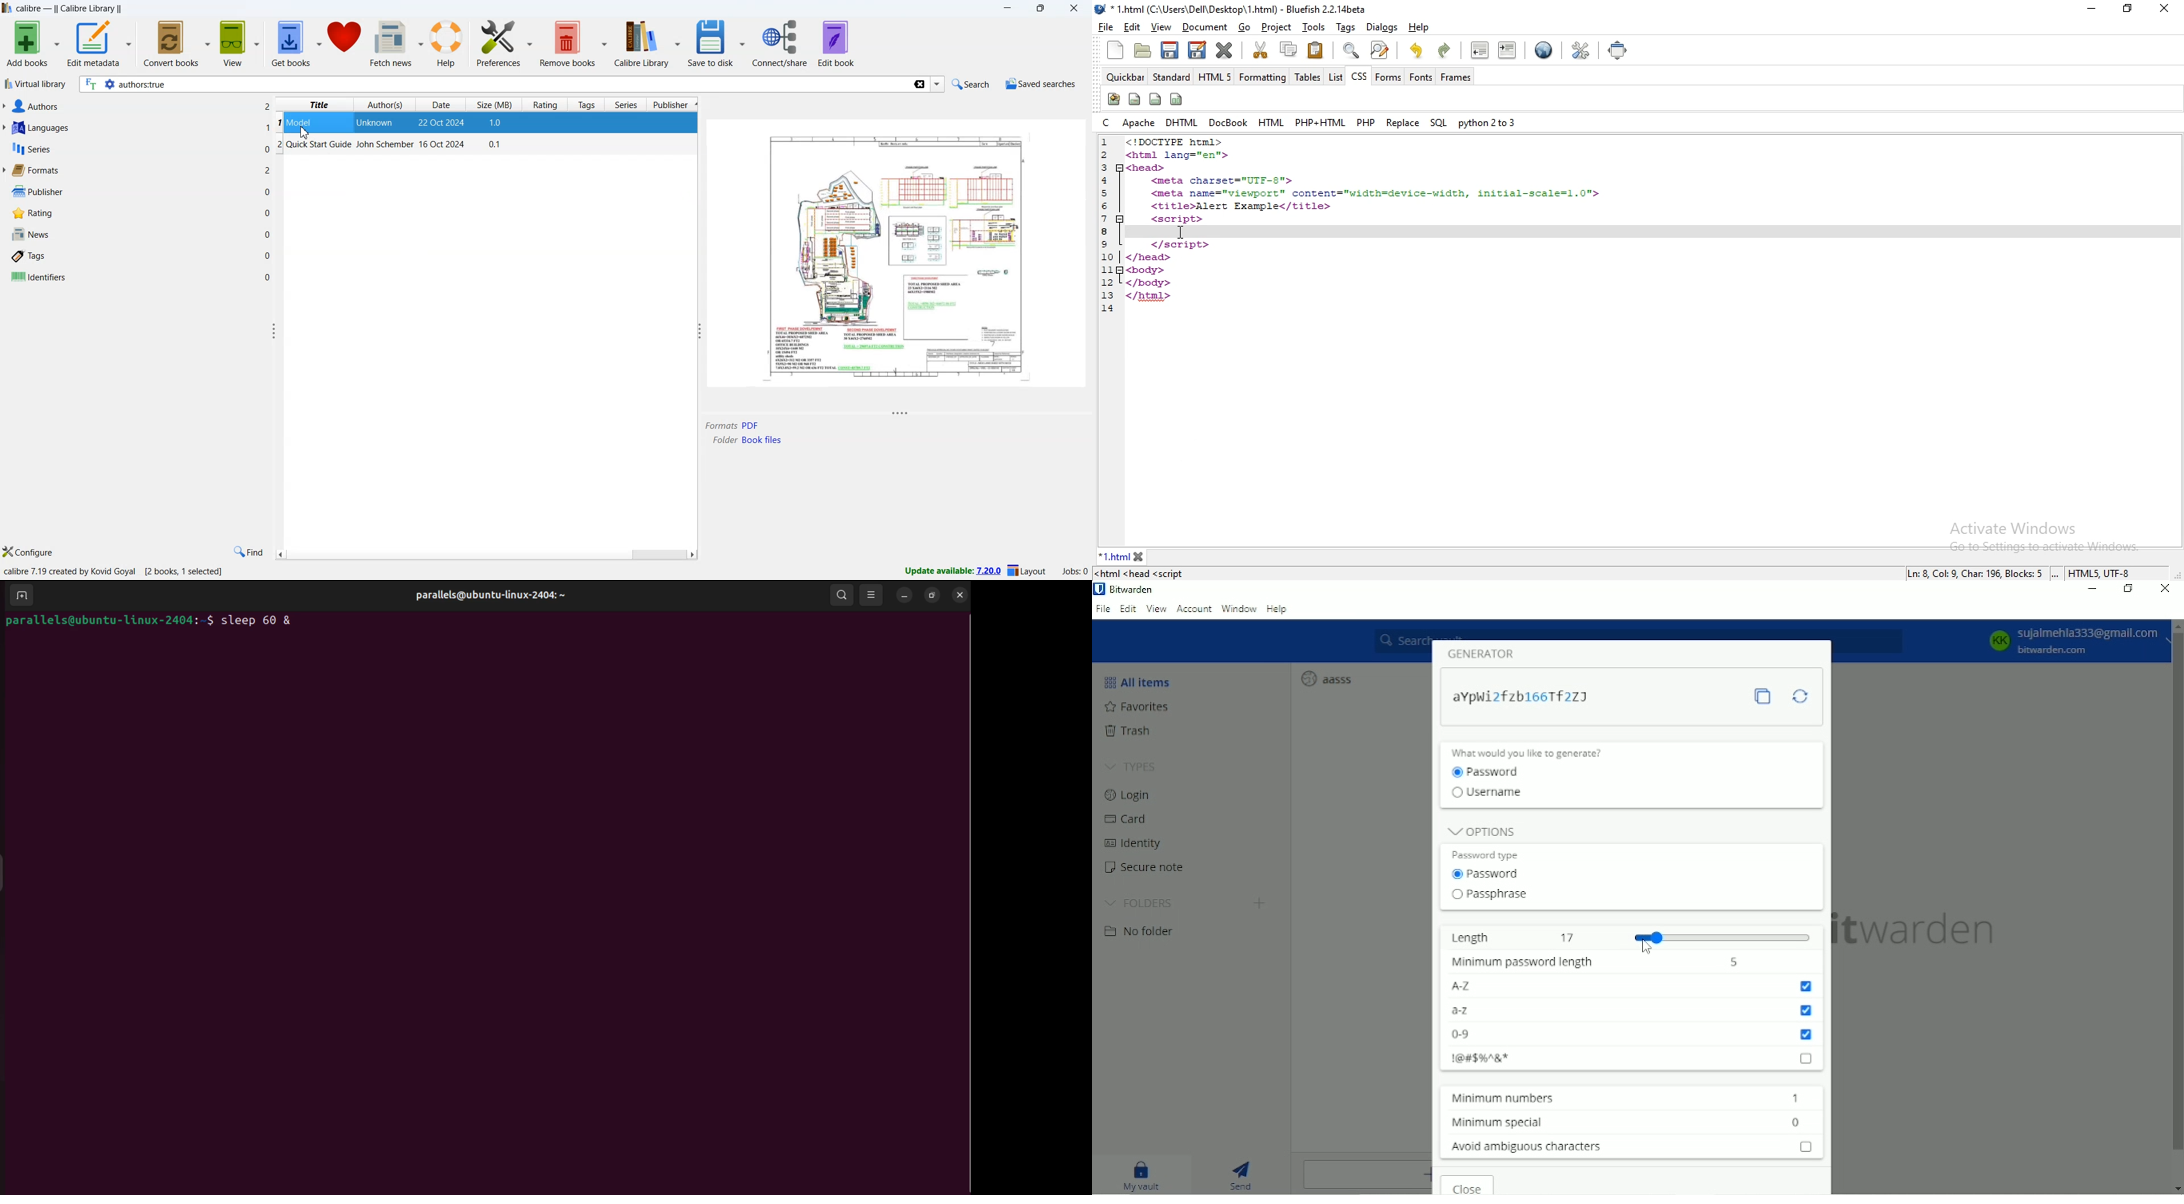  Describe the element at coordinates (1509, 49) in the screenshot. I see `indent` at that location.